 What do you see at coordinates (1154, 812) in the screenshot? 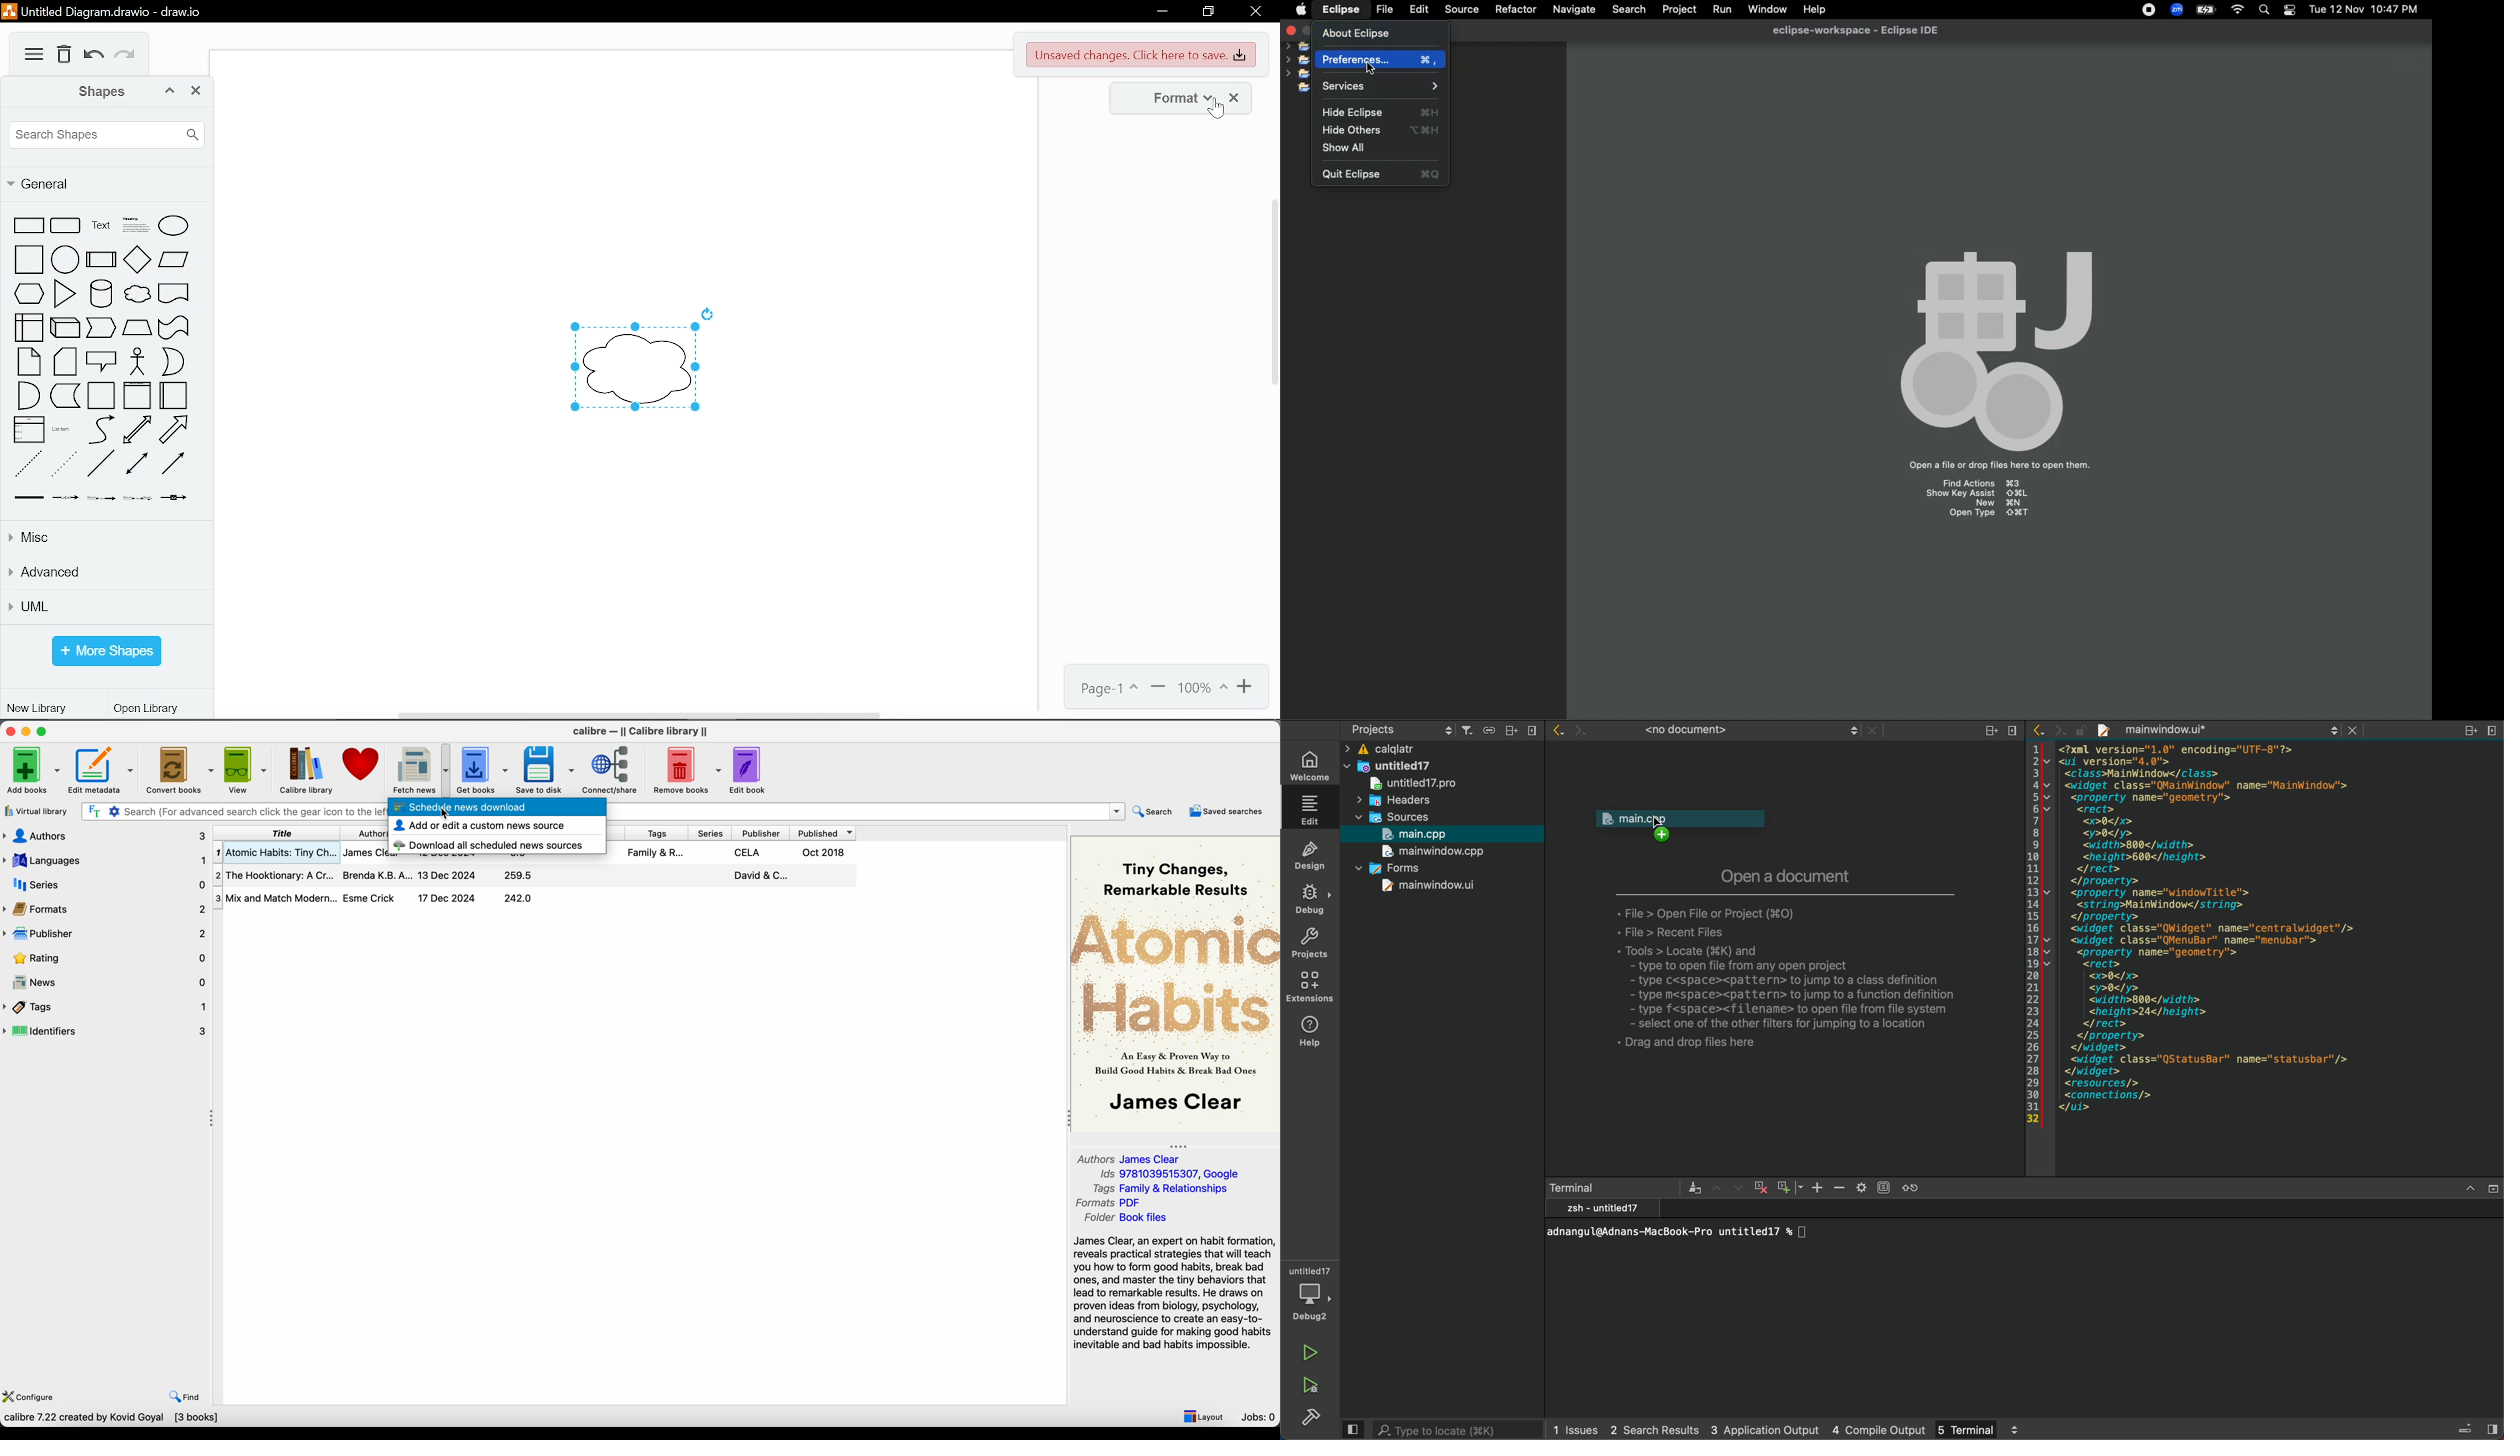
I see `search` at bounding box center [1154, 812].